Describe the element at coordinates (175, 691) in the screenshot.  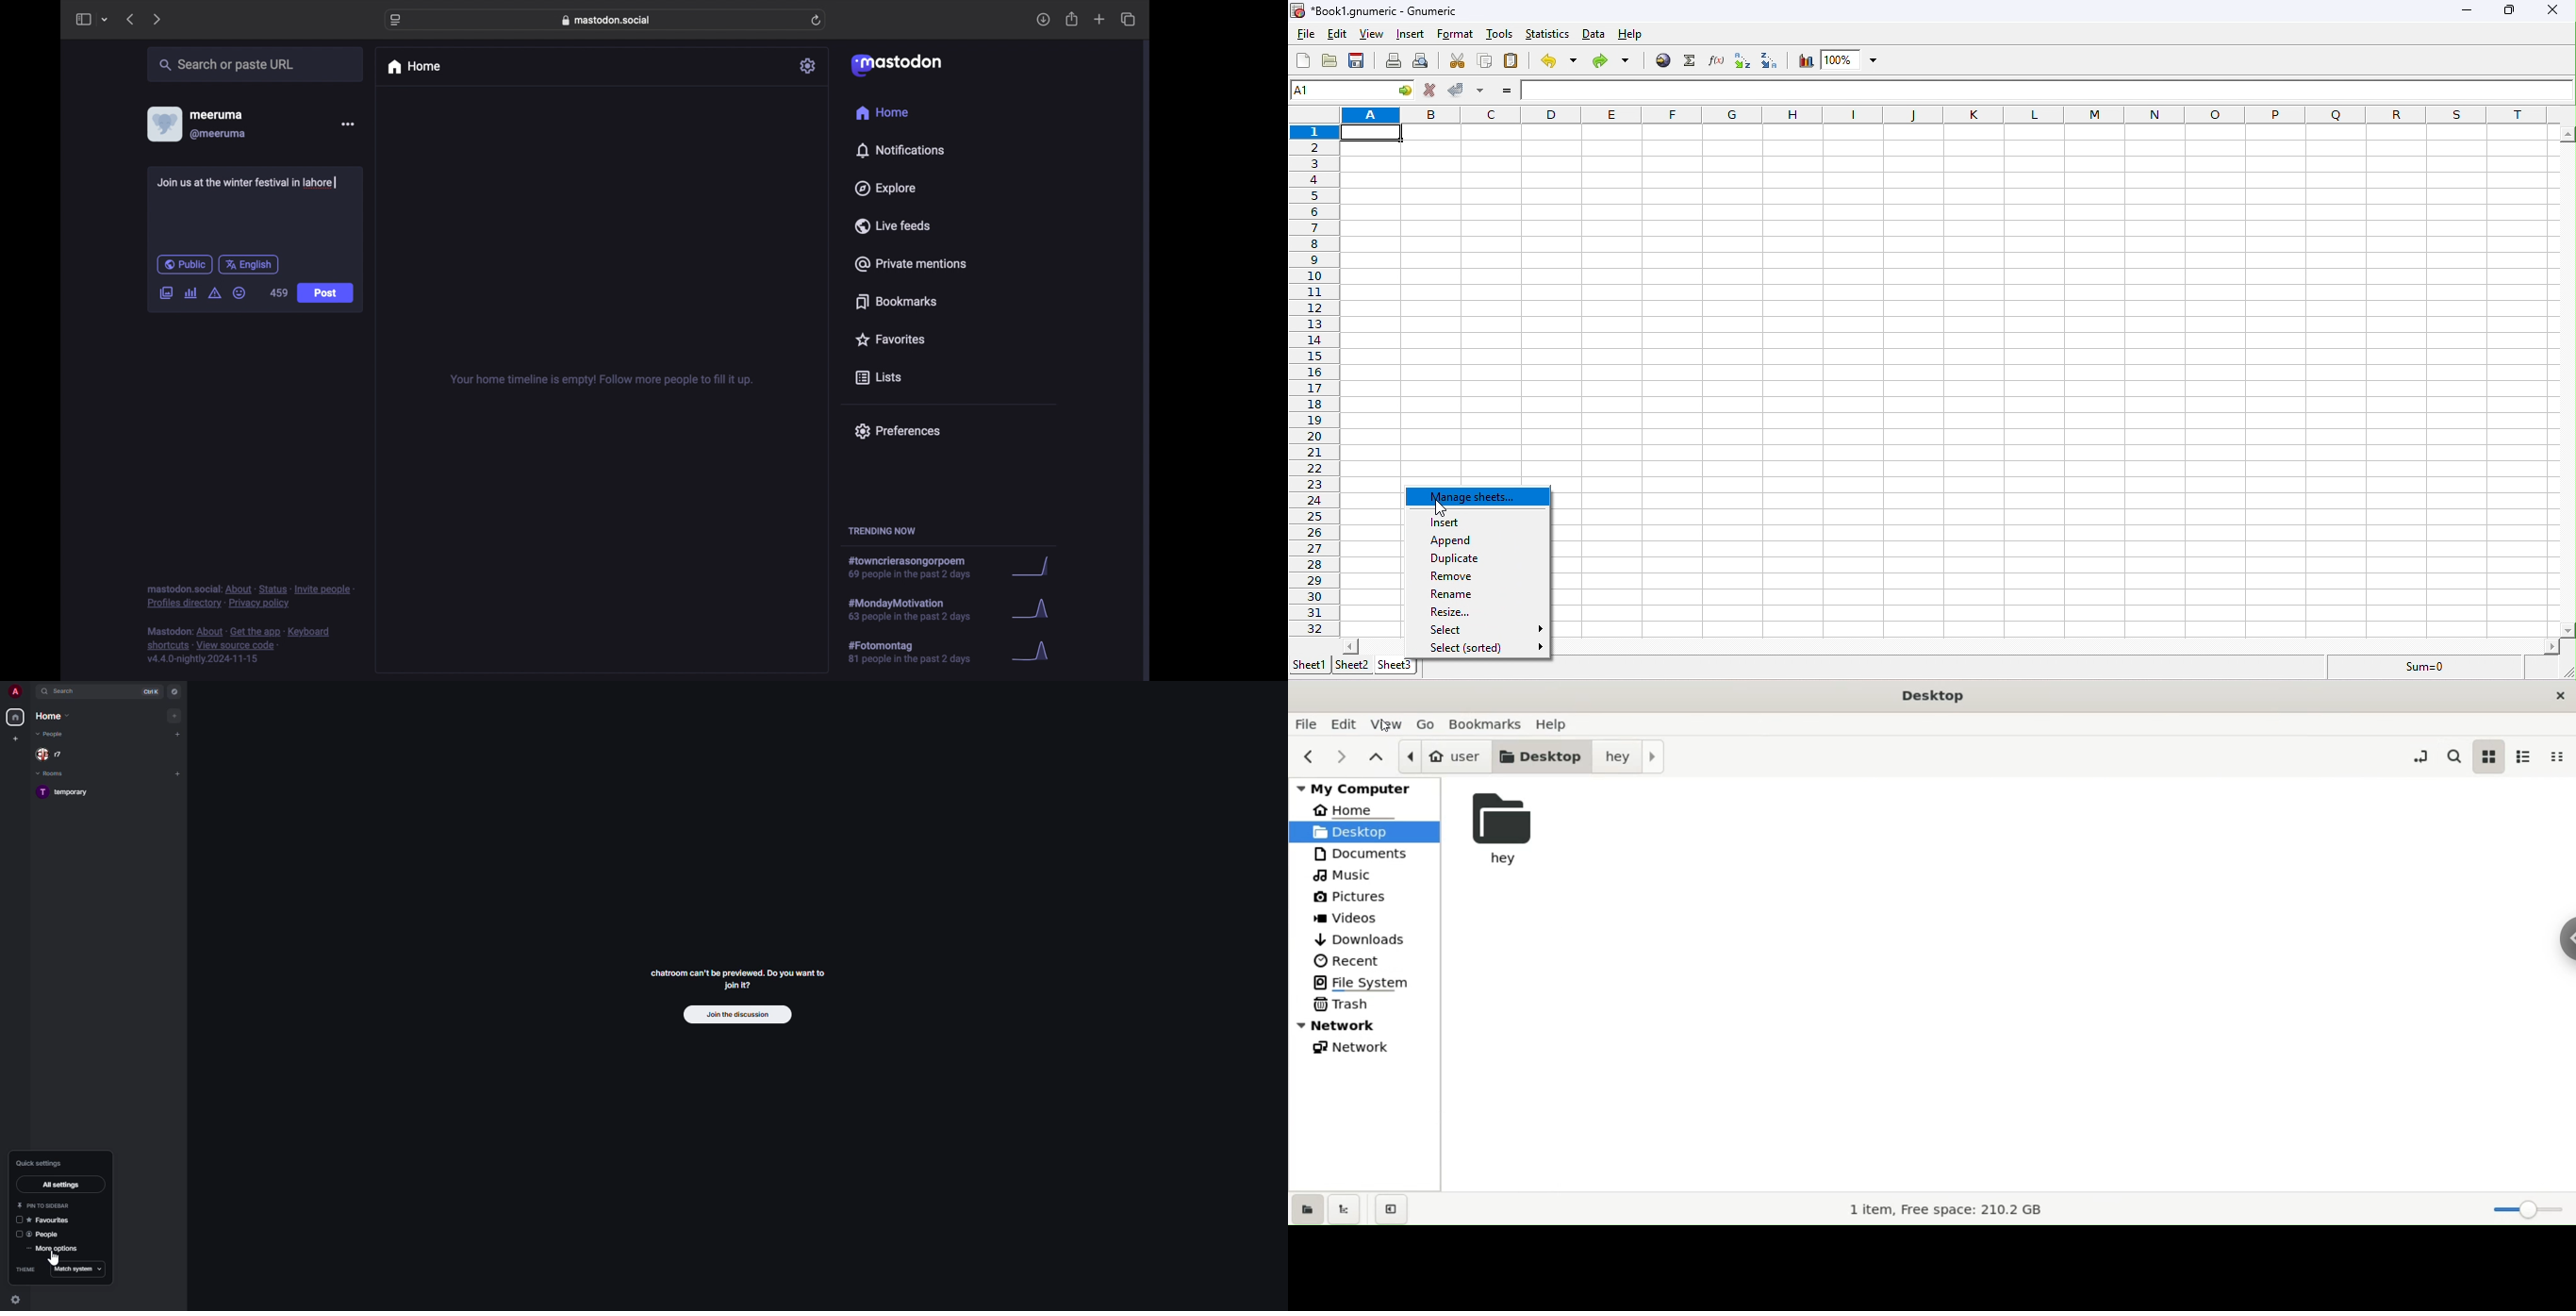
I see `navigator` at that location.